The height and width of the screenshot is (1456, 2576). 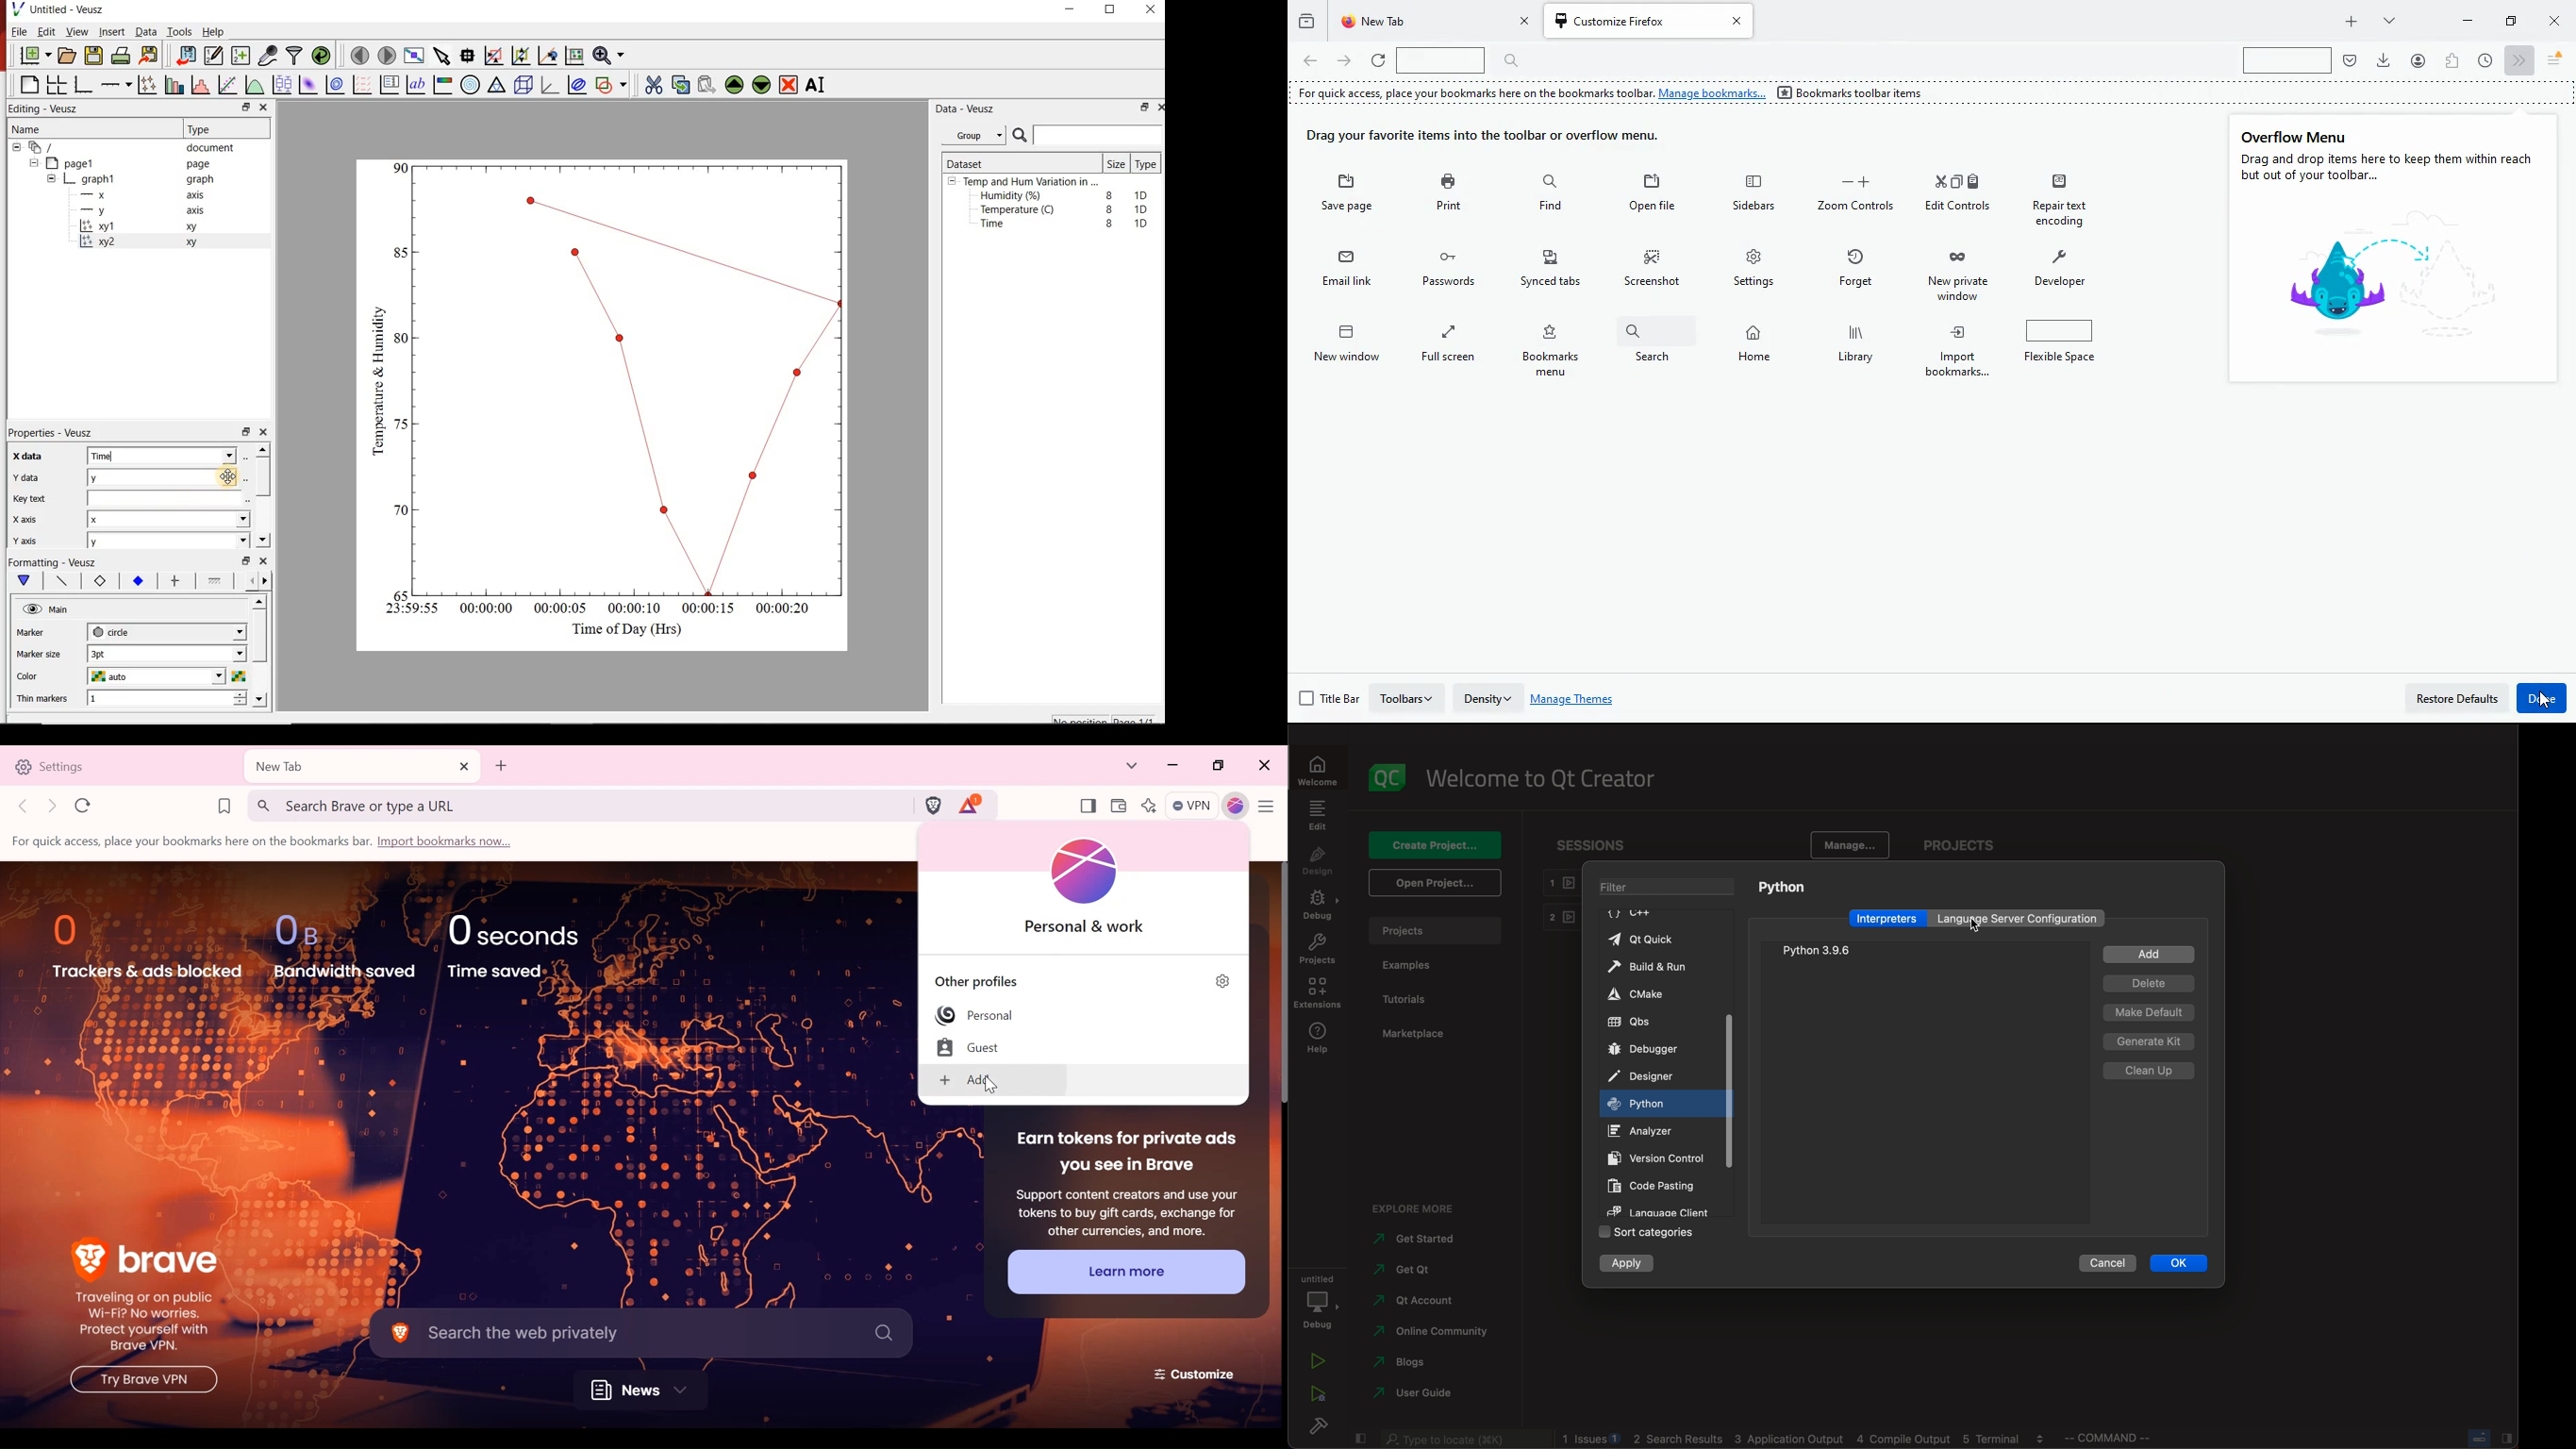 What do you see at coordinates (1224, 981) in the screenshot?
I see `Manage profiles` at bounding box center [1224, 981].